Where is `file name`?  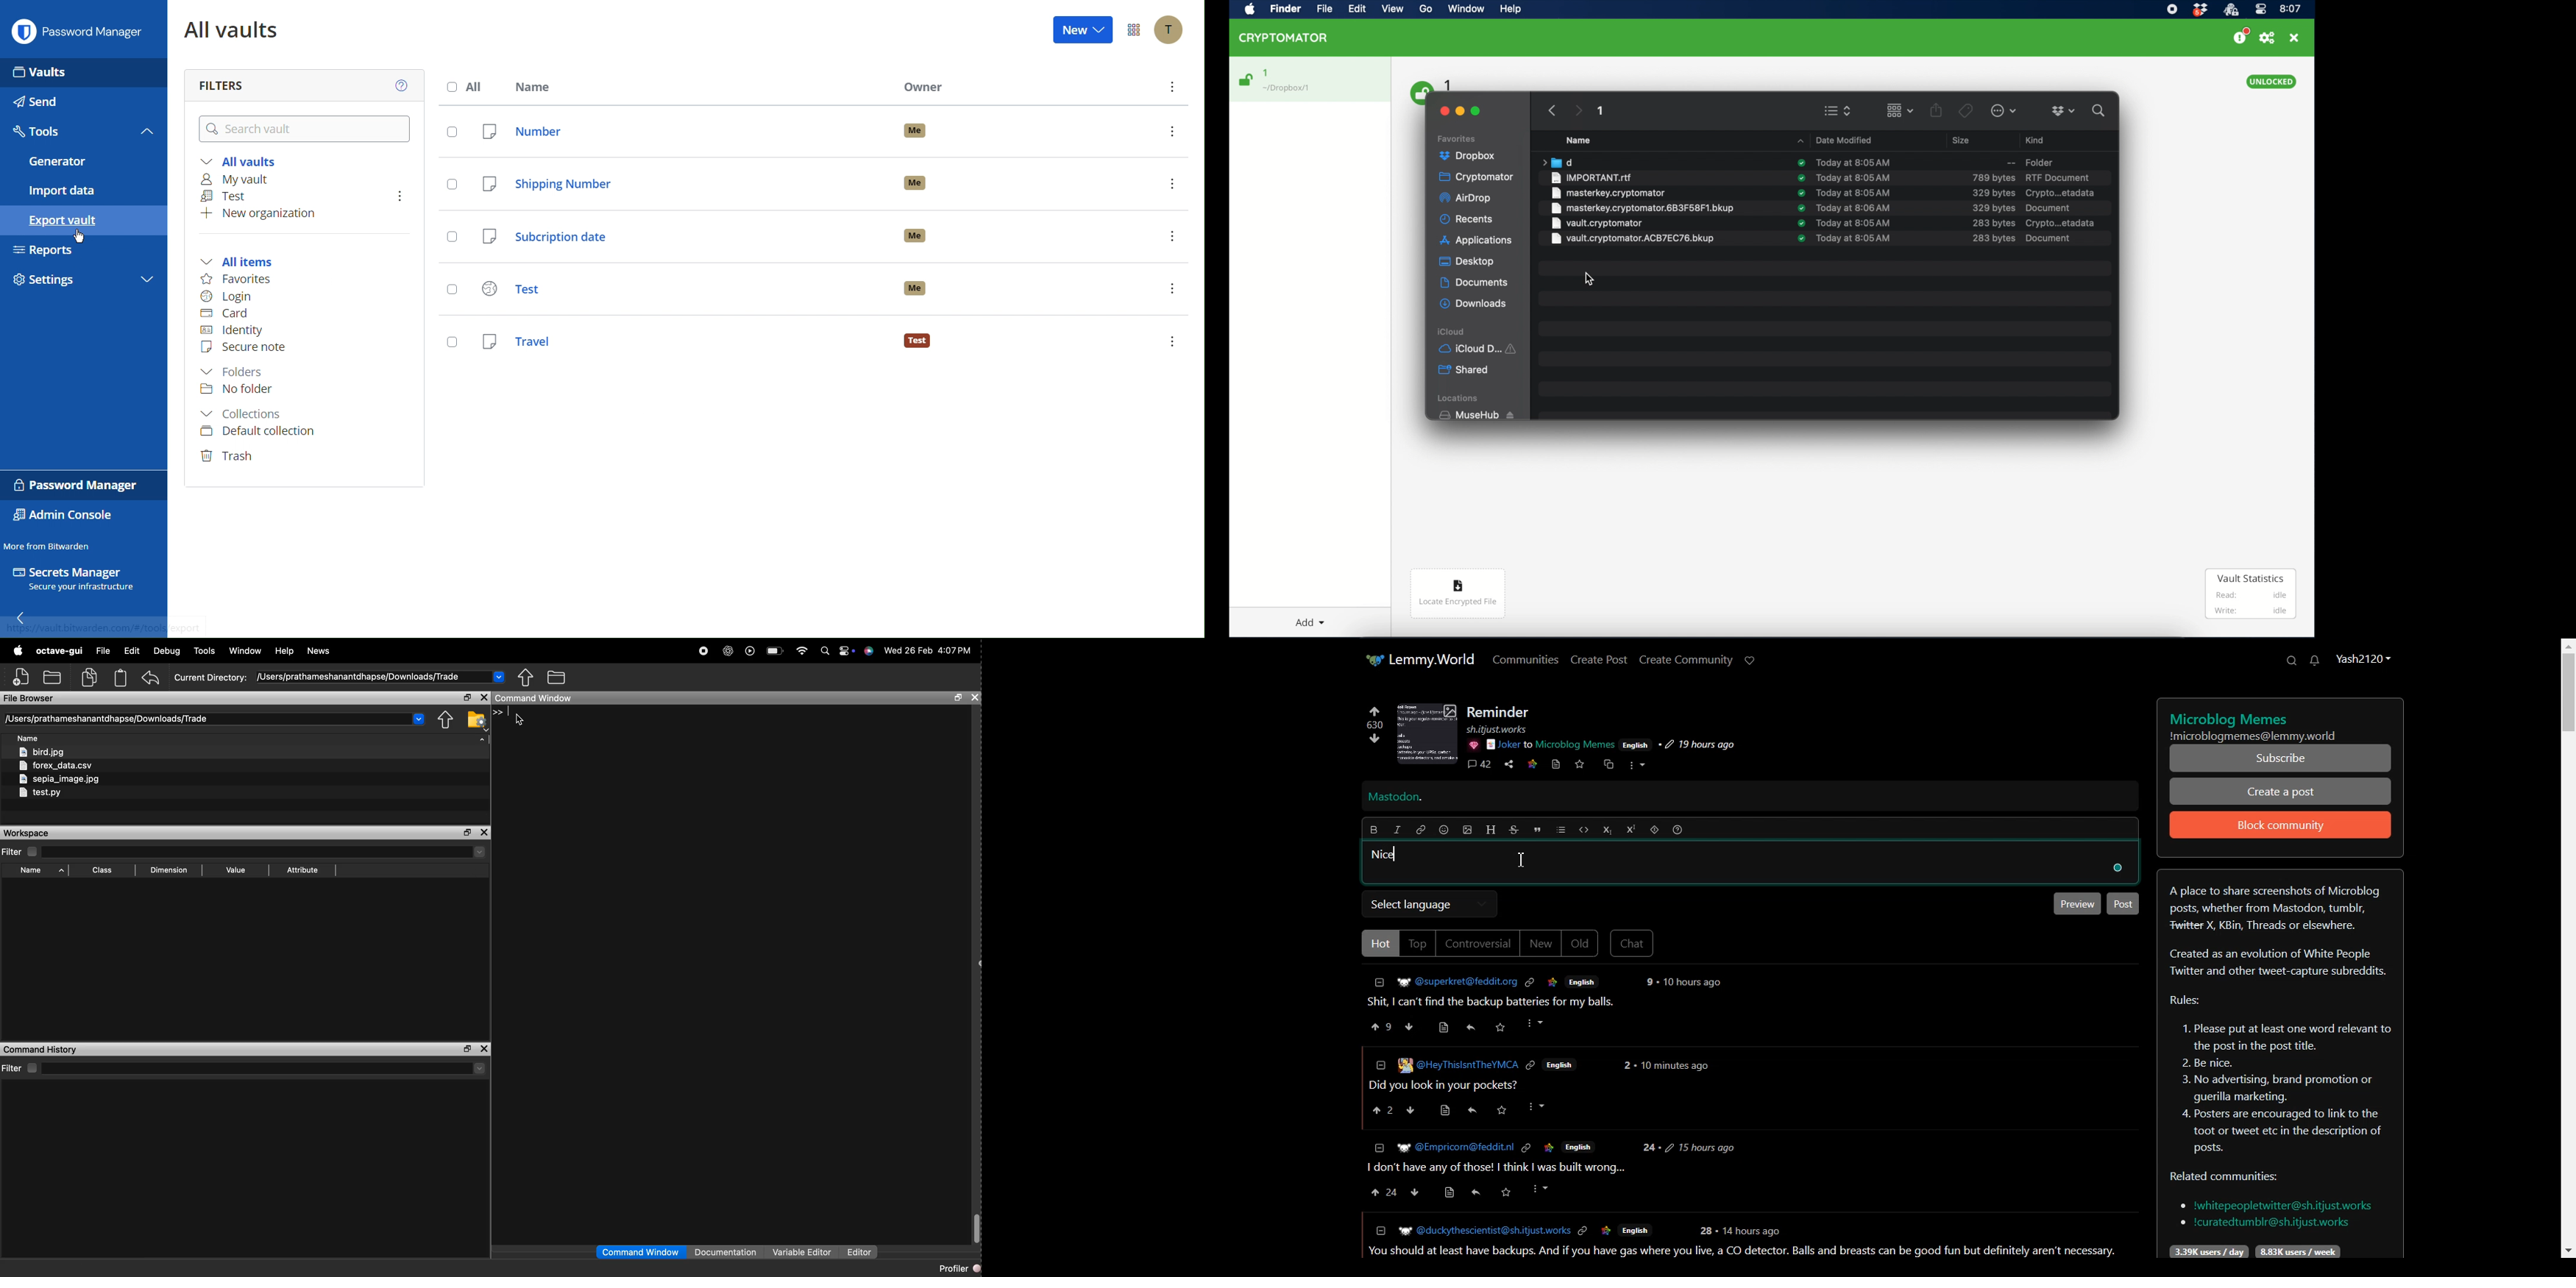
file name is located at coordinates (1597, 223).